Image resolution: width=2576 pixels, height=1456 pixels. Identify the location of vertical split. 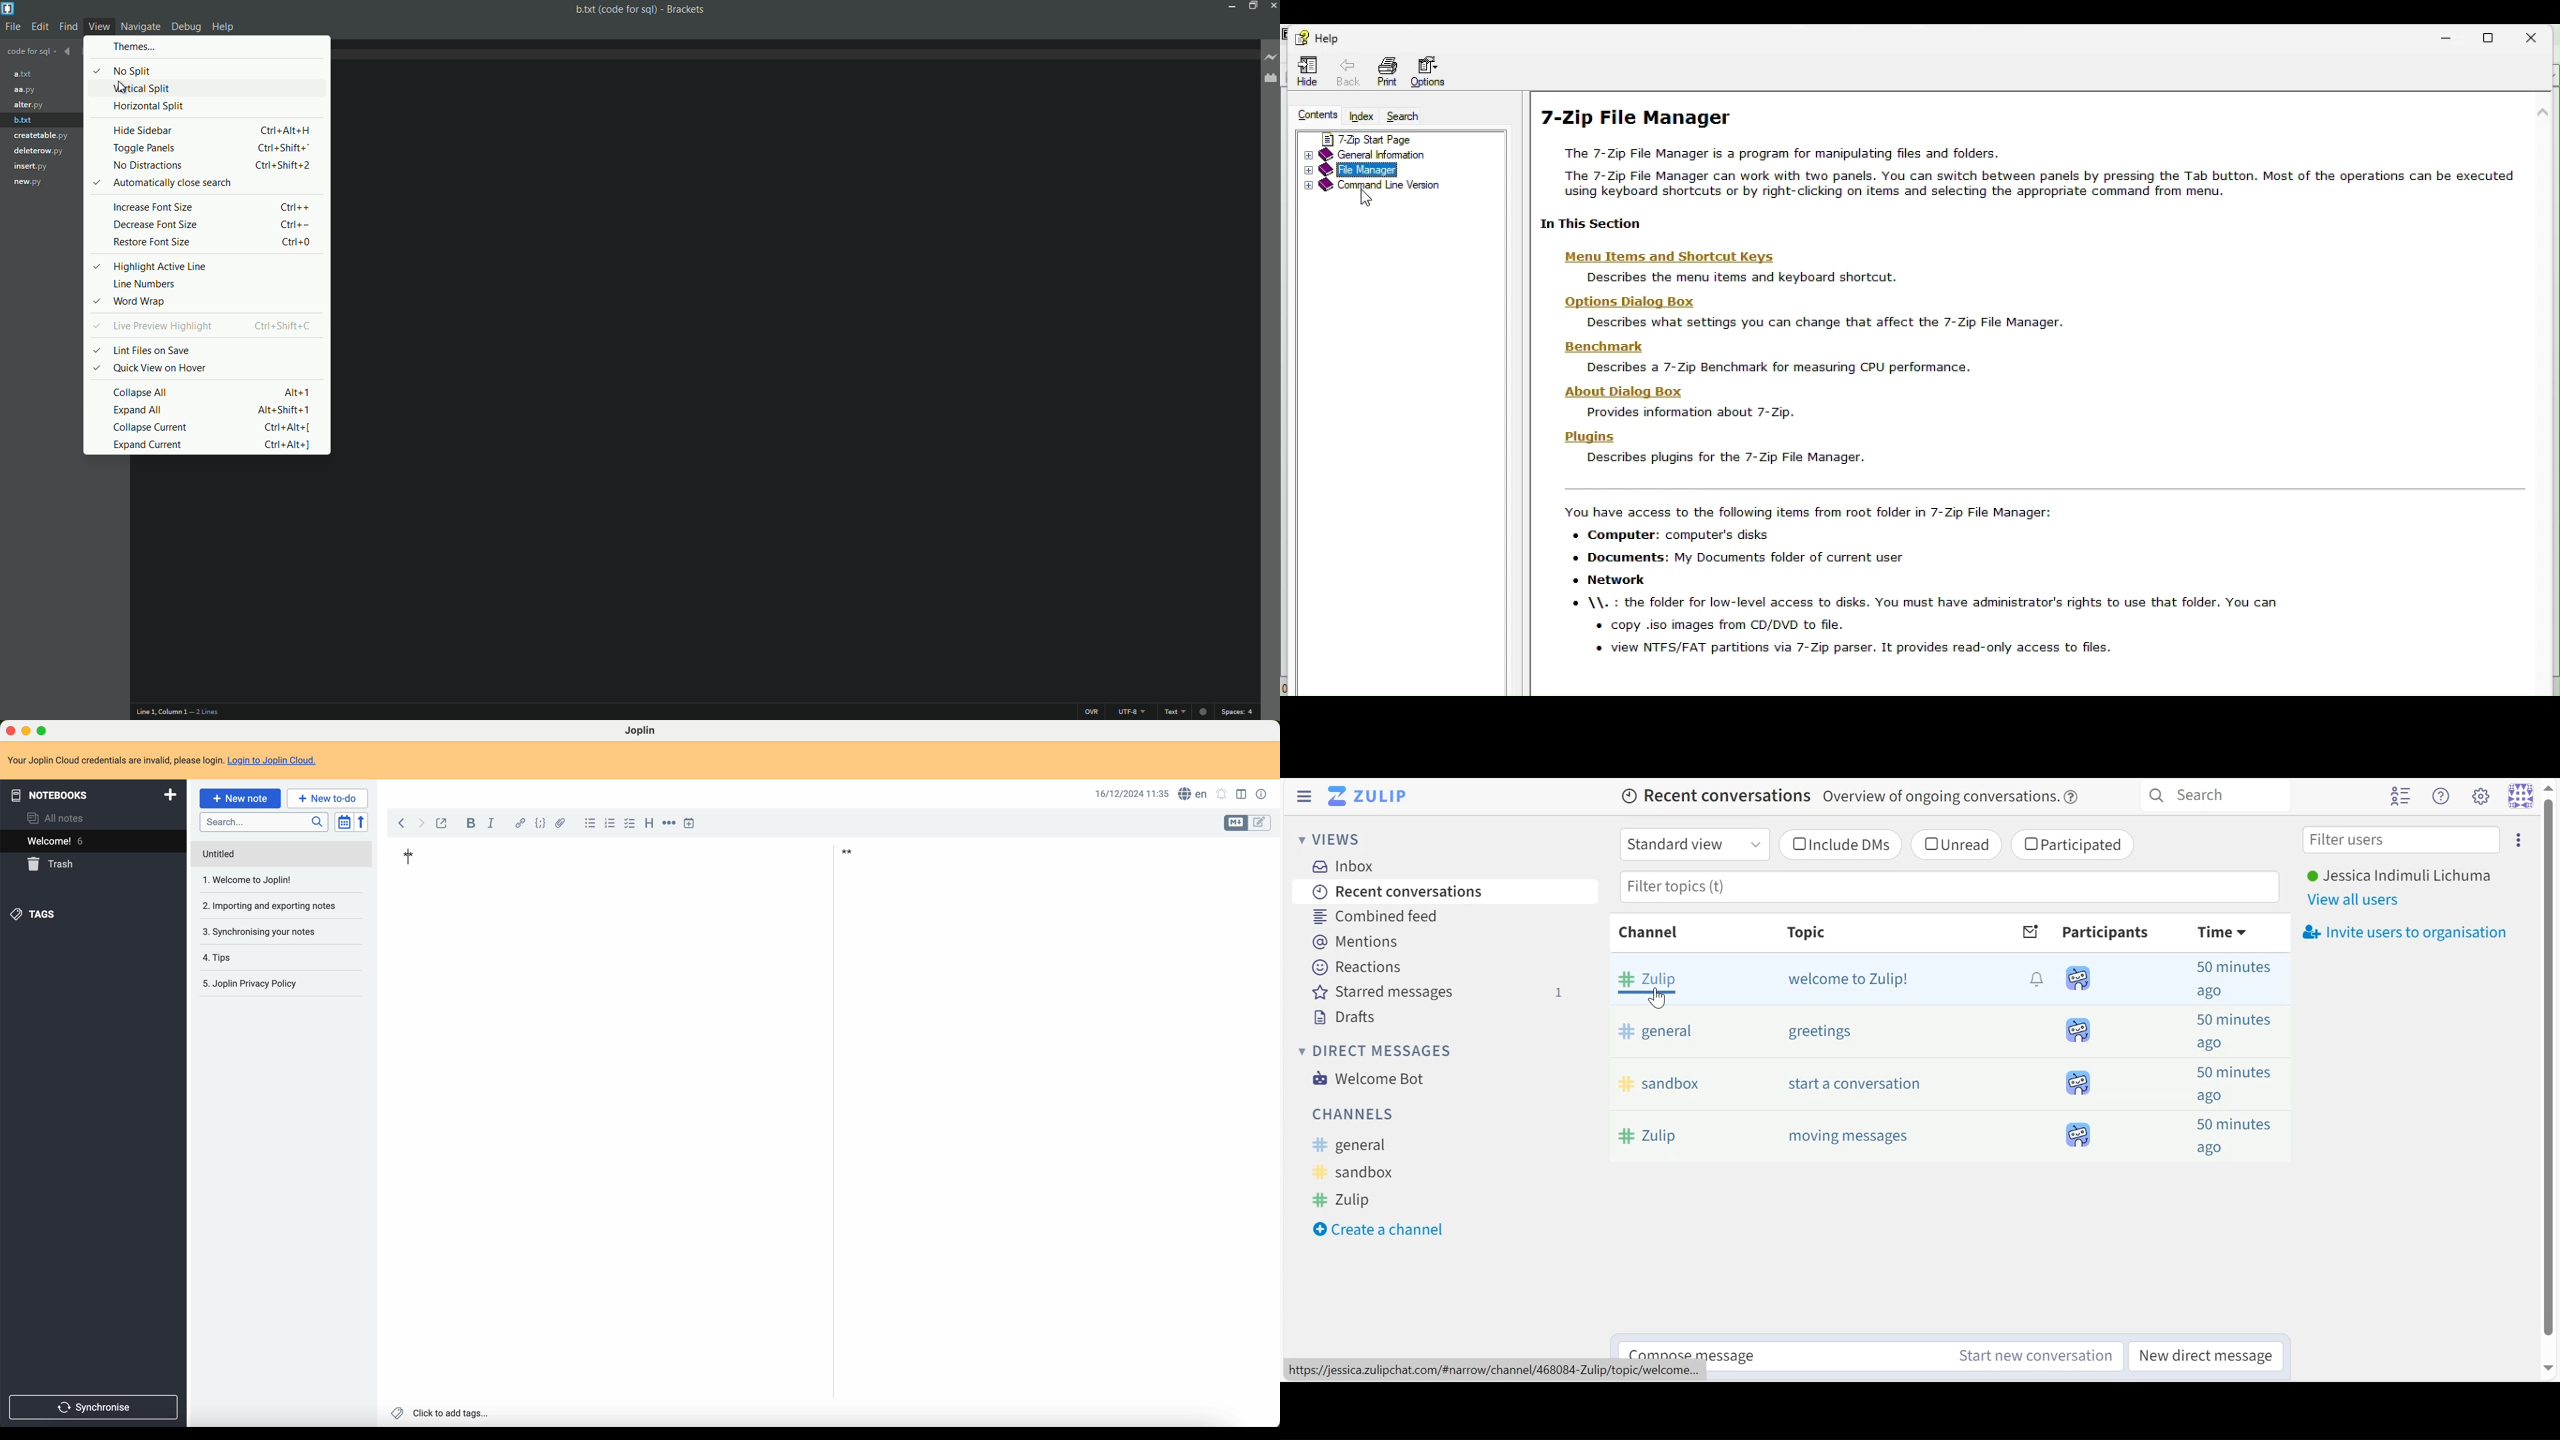
(209, 89).